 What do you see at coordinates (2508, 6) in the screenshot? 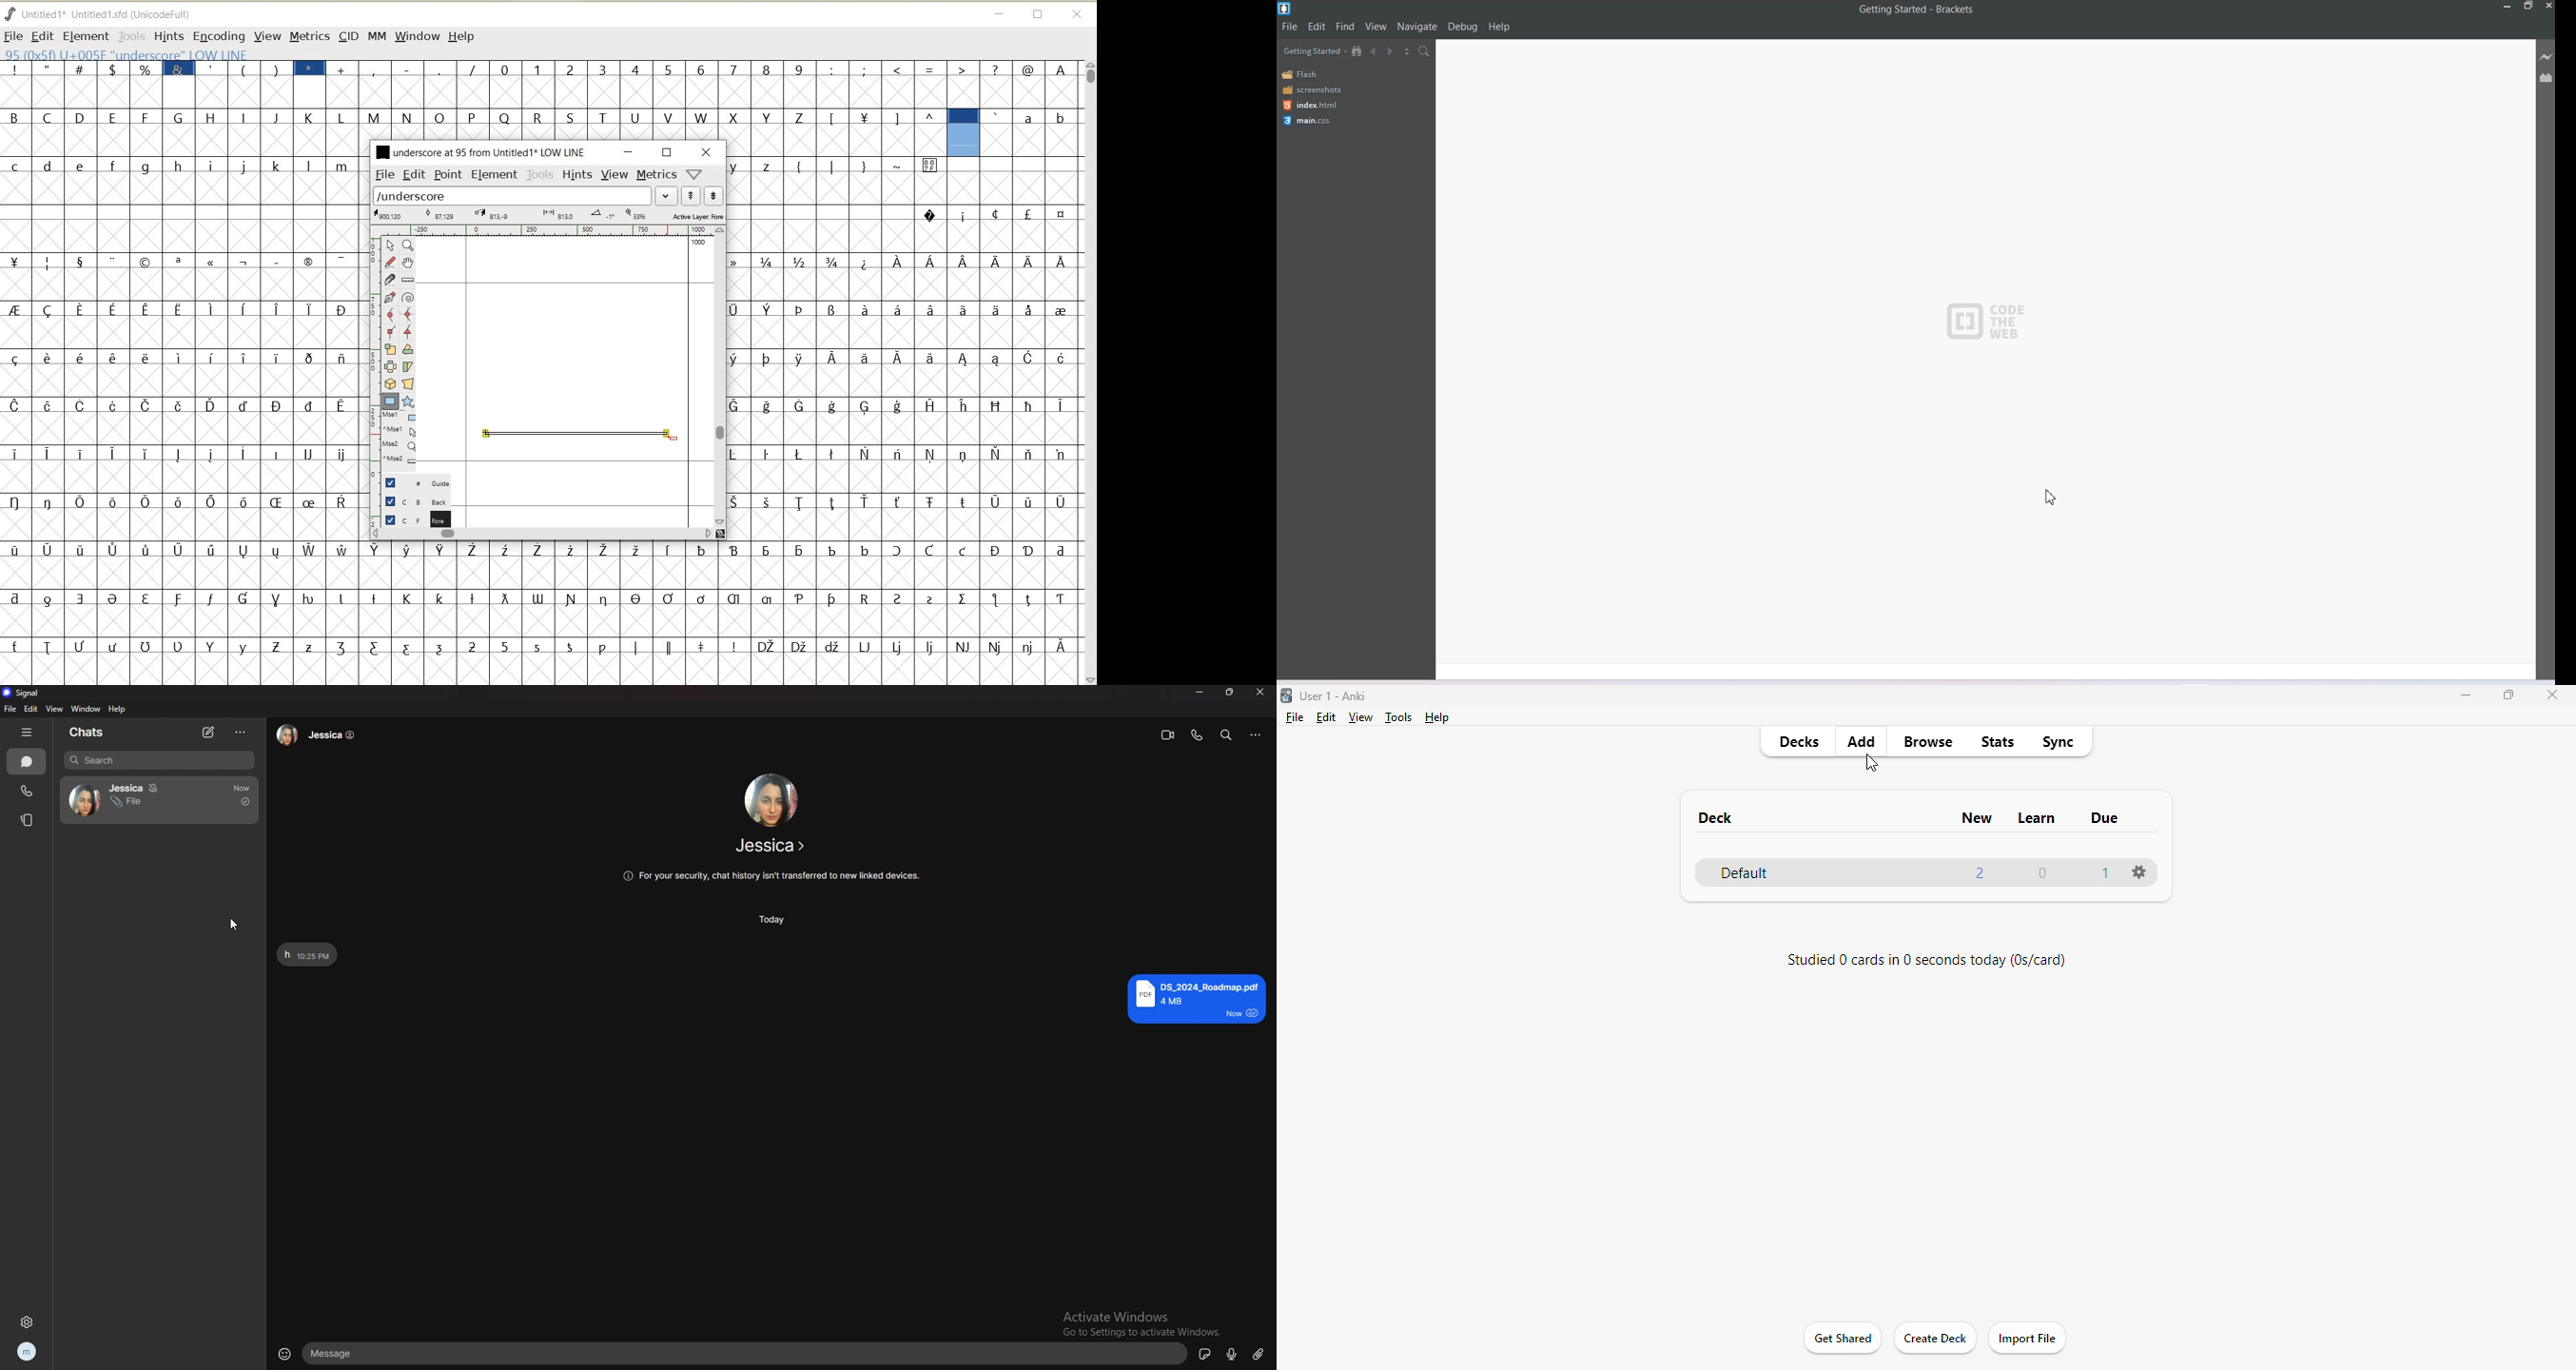
I see `Minimize` at bounding box center [2508, 6].